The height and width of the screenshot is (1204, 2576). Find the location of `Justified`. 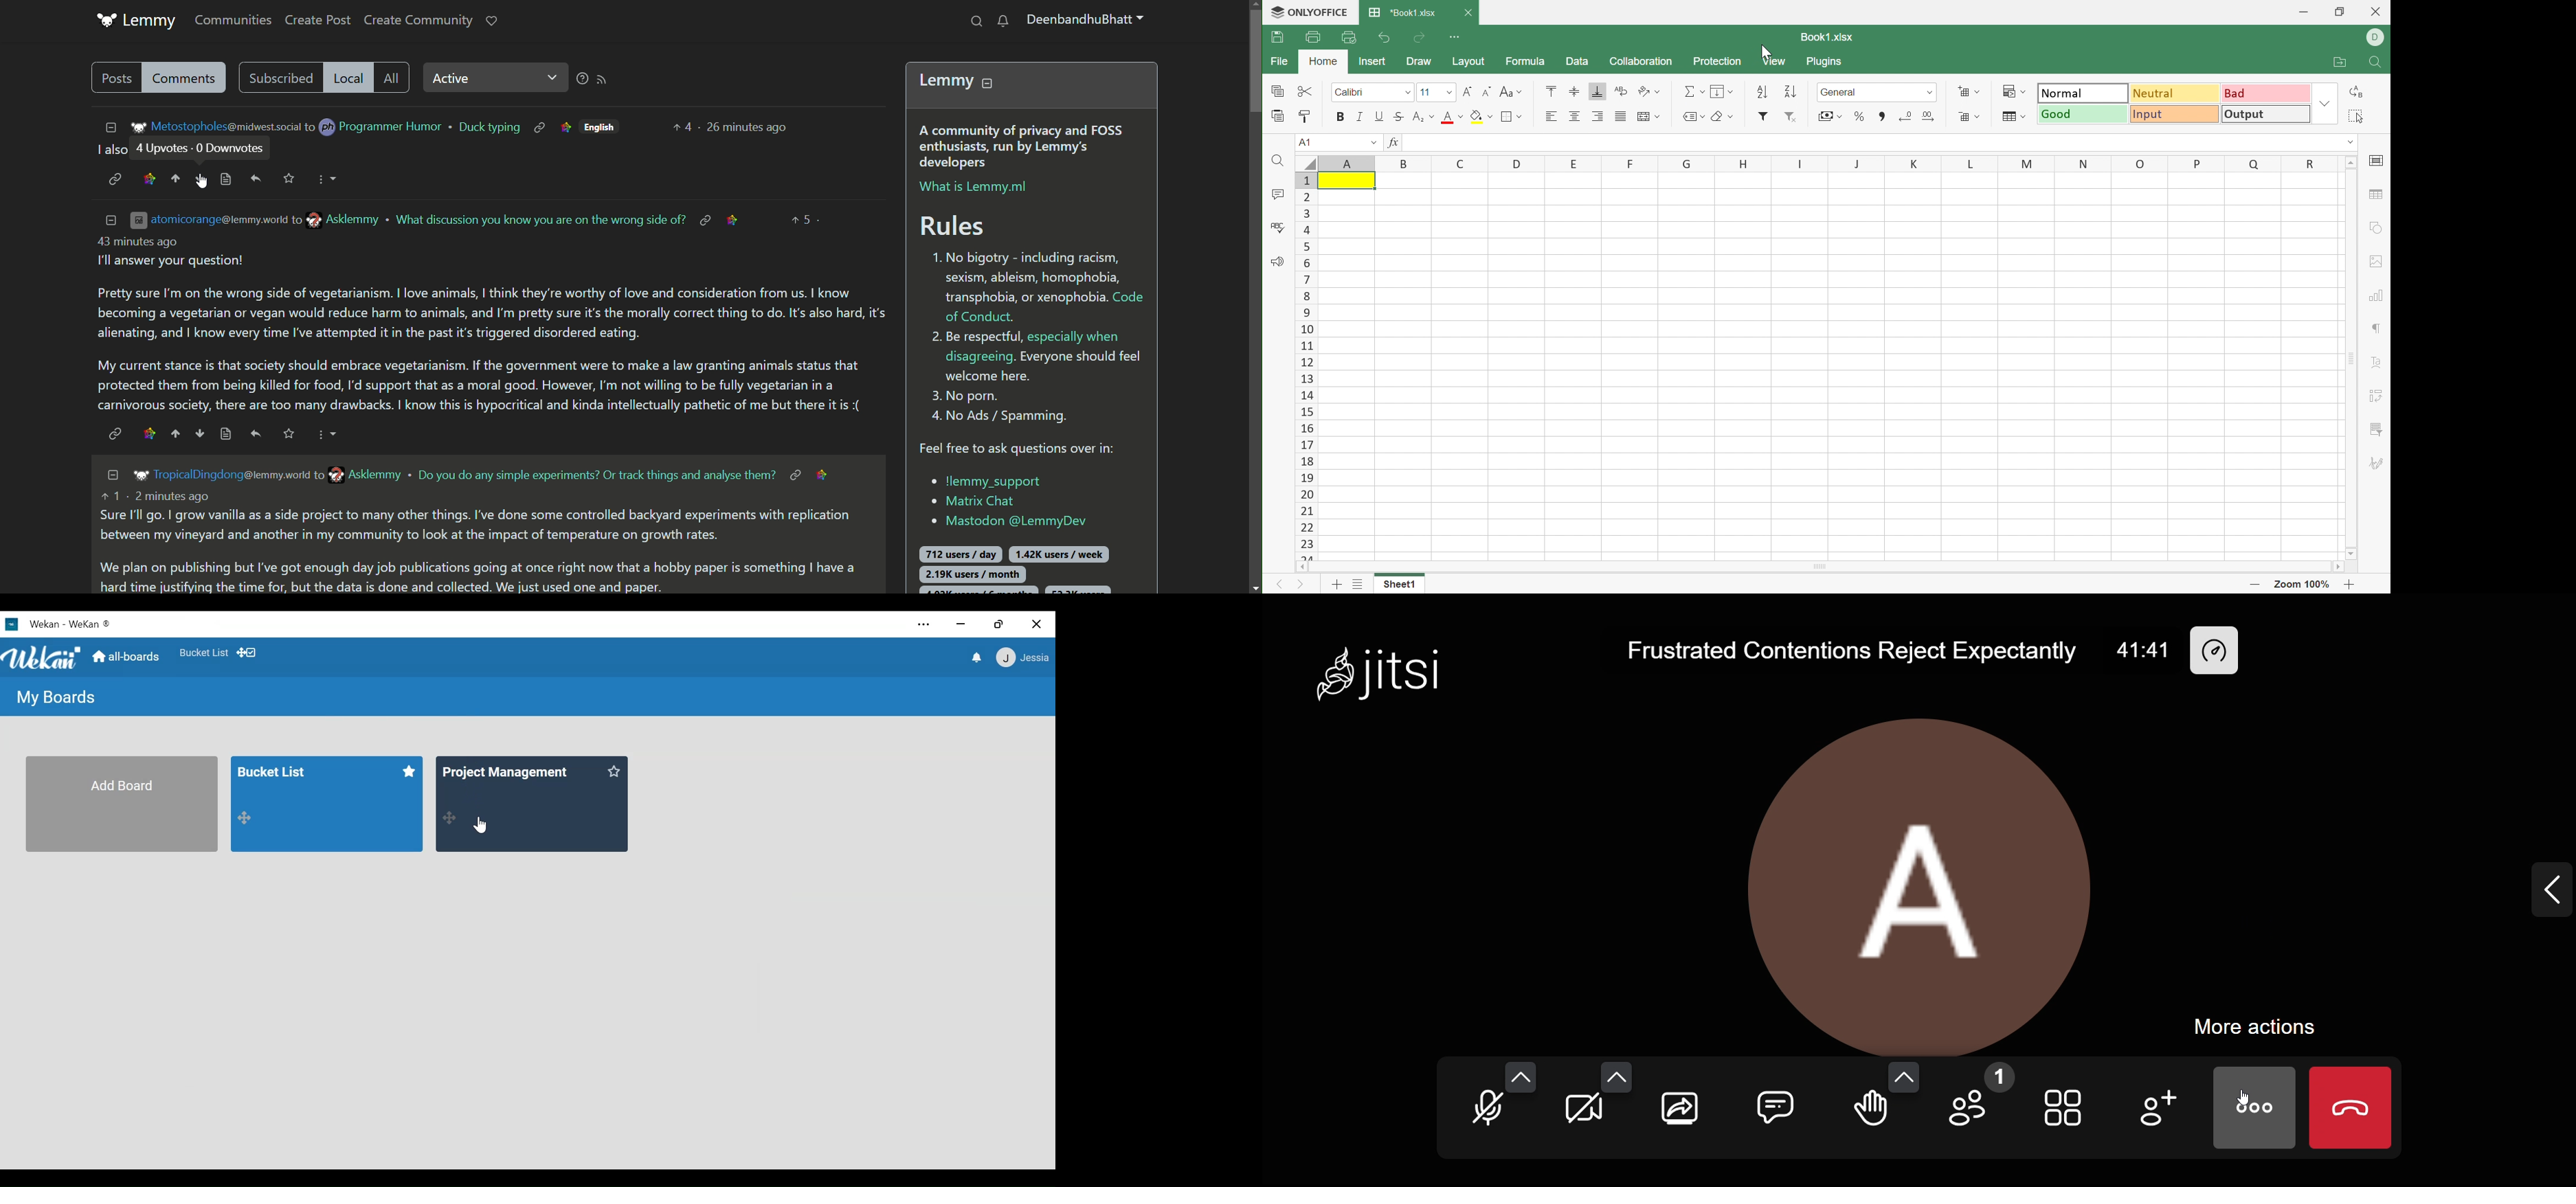

Justified is located at coordinates (1621, 115).